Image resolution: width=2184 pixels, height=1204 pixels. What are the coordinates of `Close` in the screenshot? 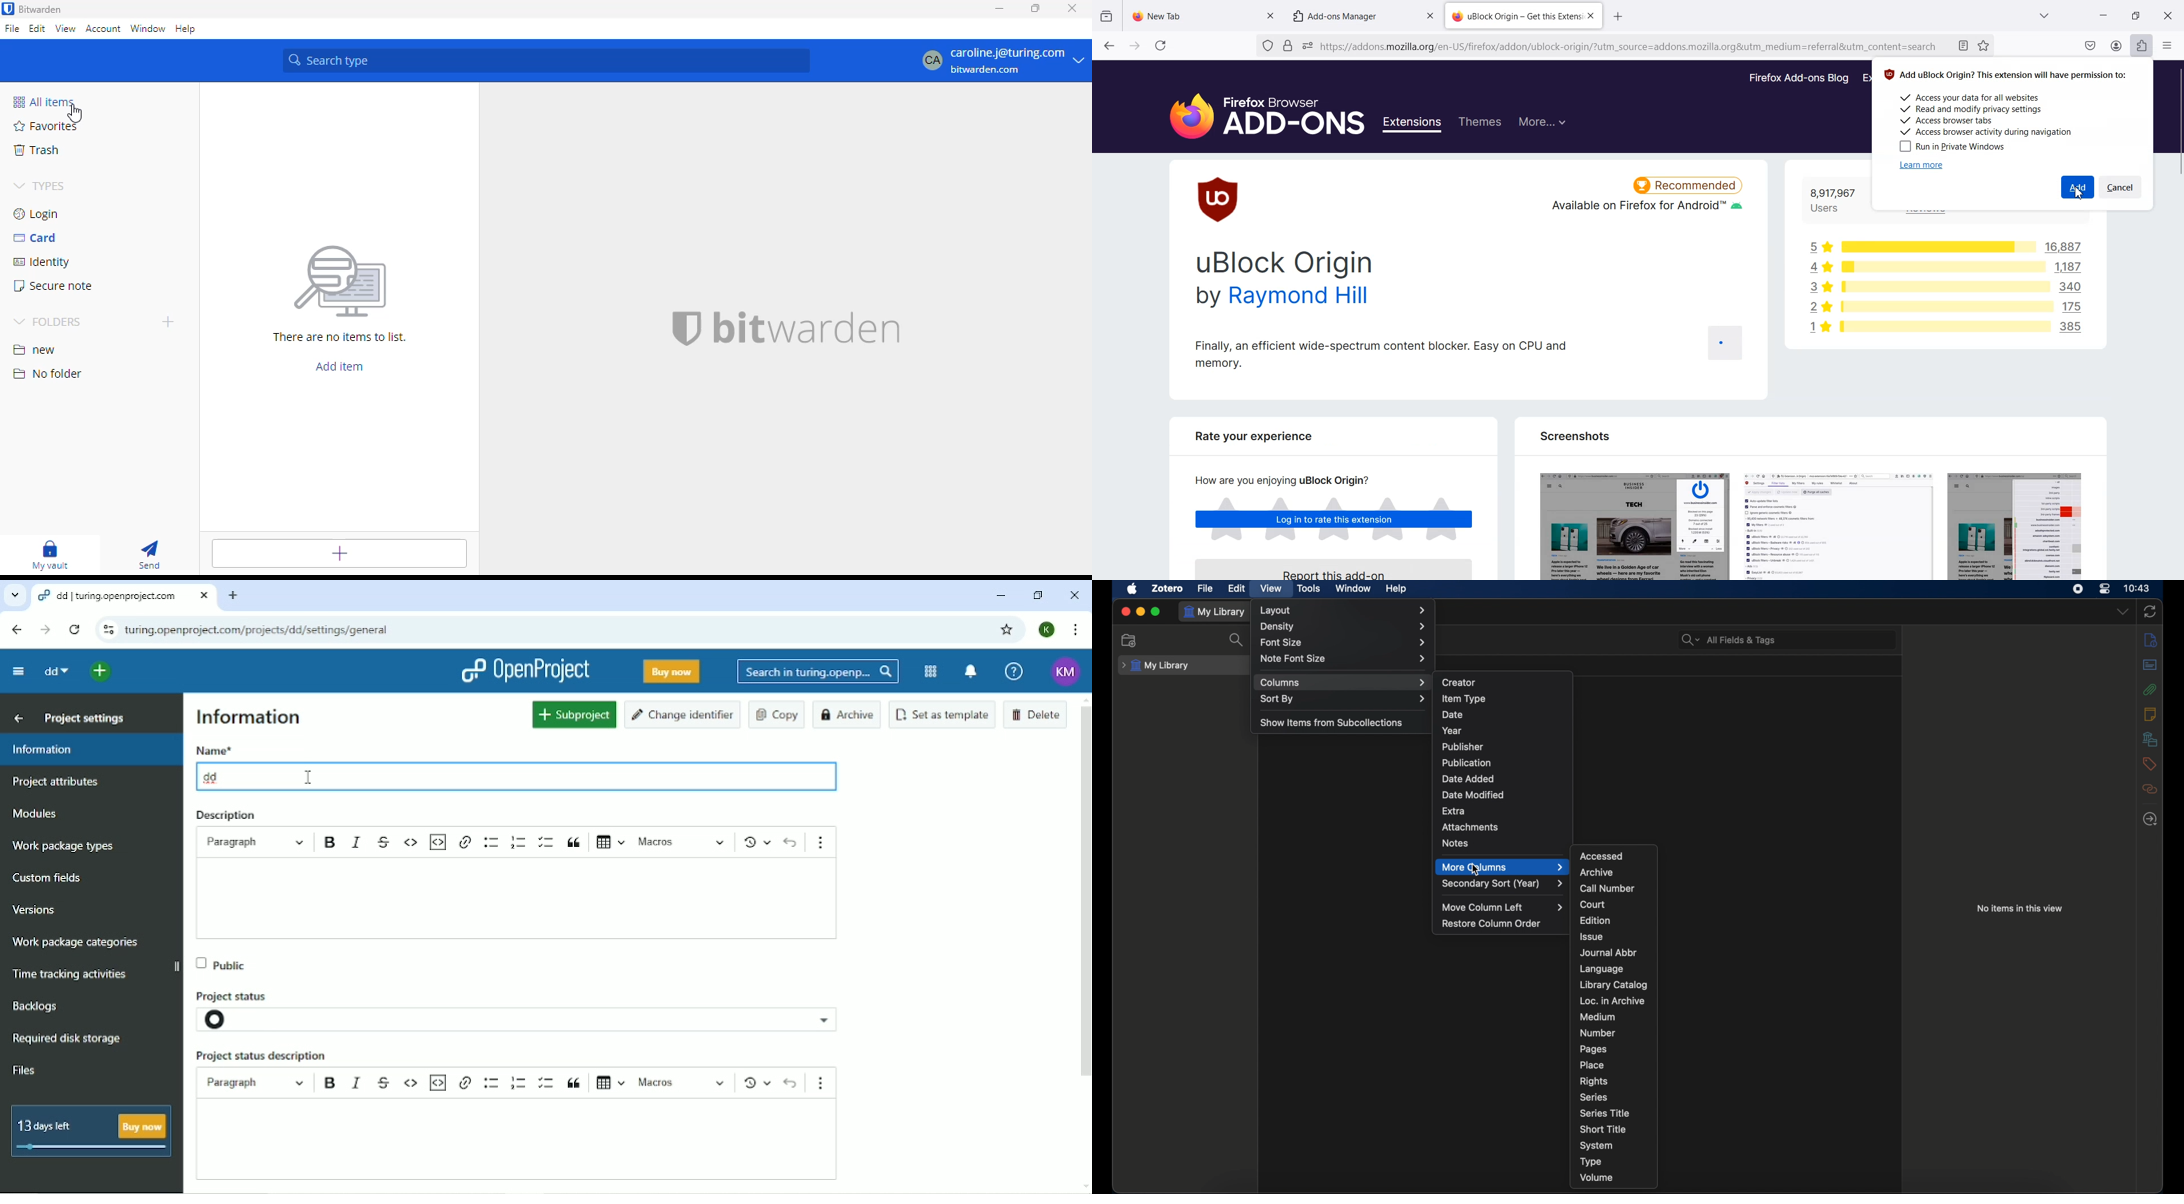 It's located at (1075, 595).